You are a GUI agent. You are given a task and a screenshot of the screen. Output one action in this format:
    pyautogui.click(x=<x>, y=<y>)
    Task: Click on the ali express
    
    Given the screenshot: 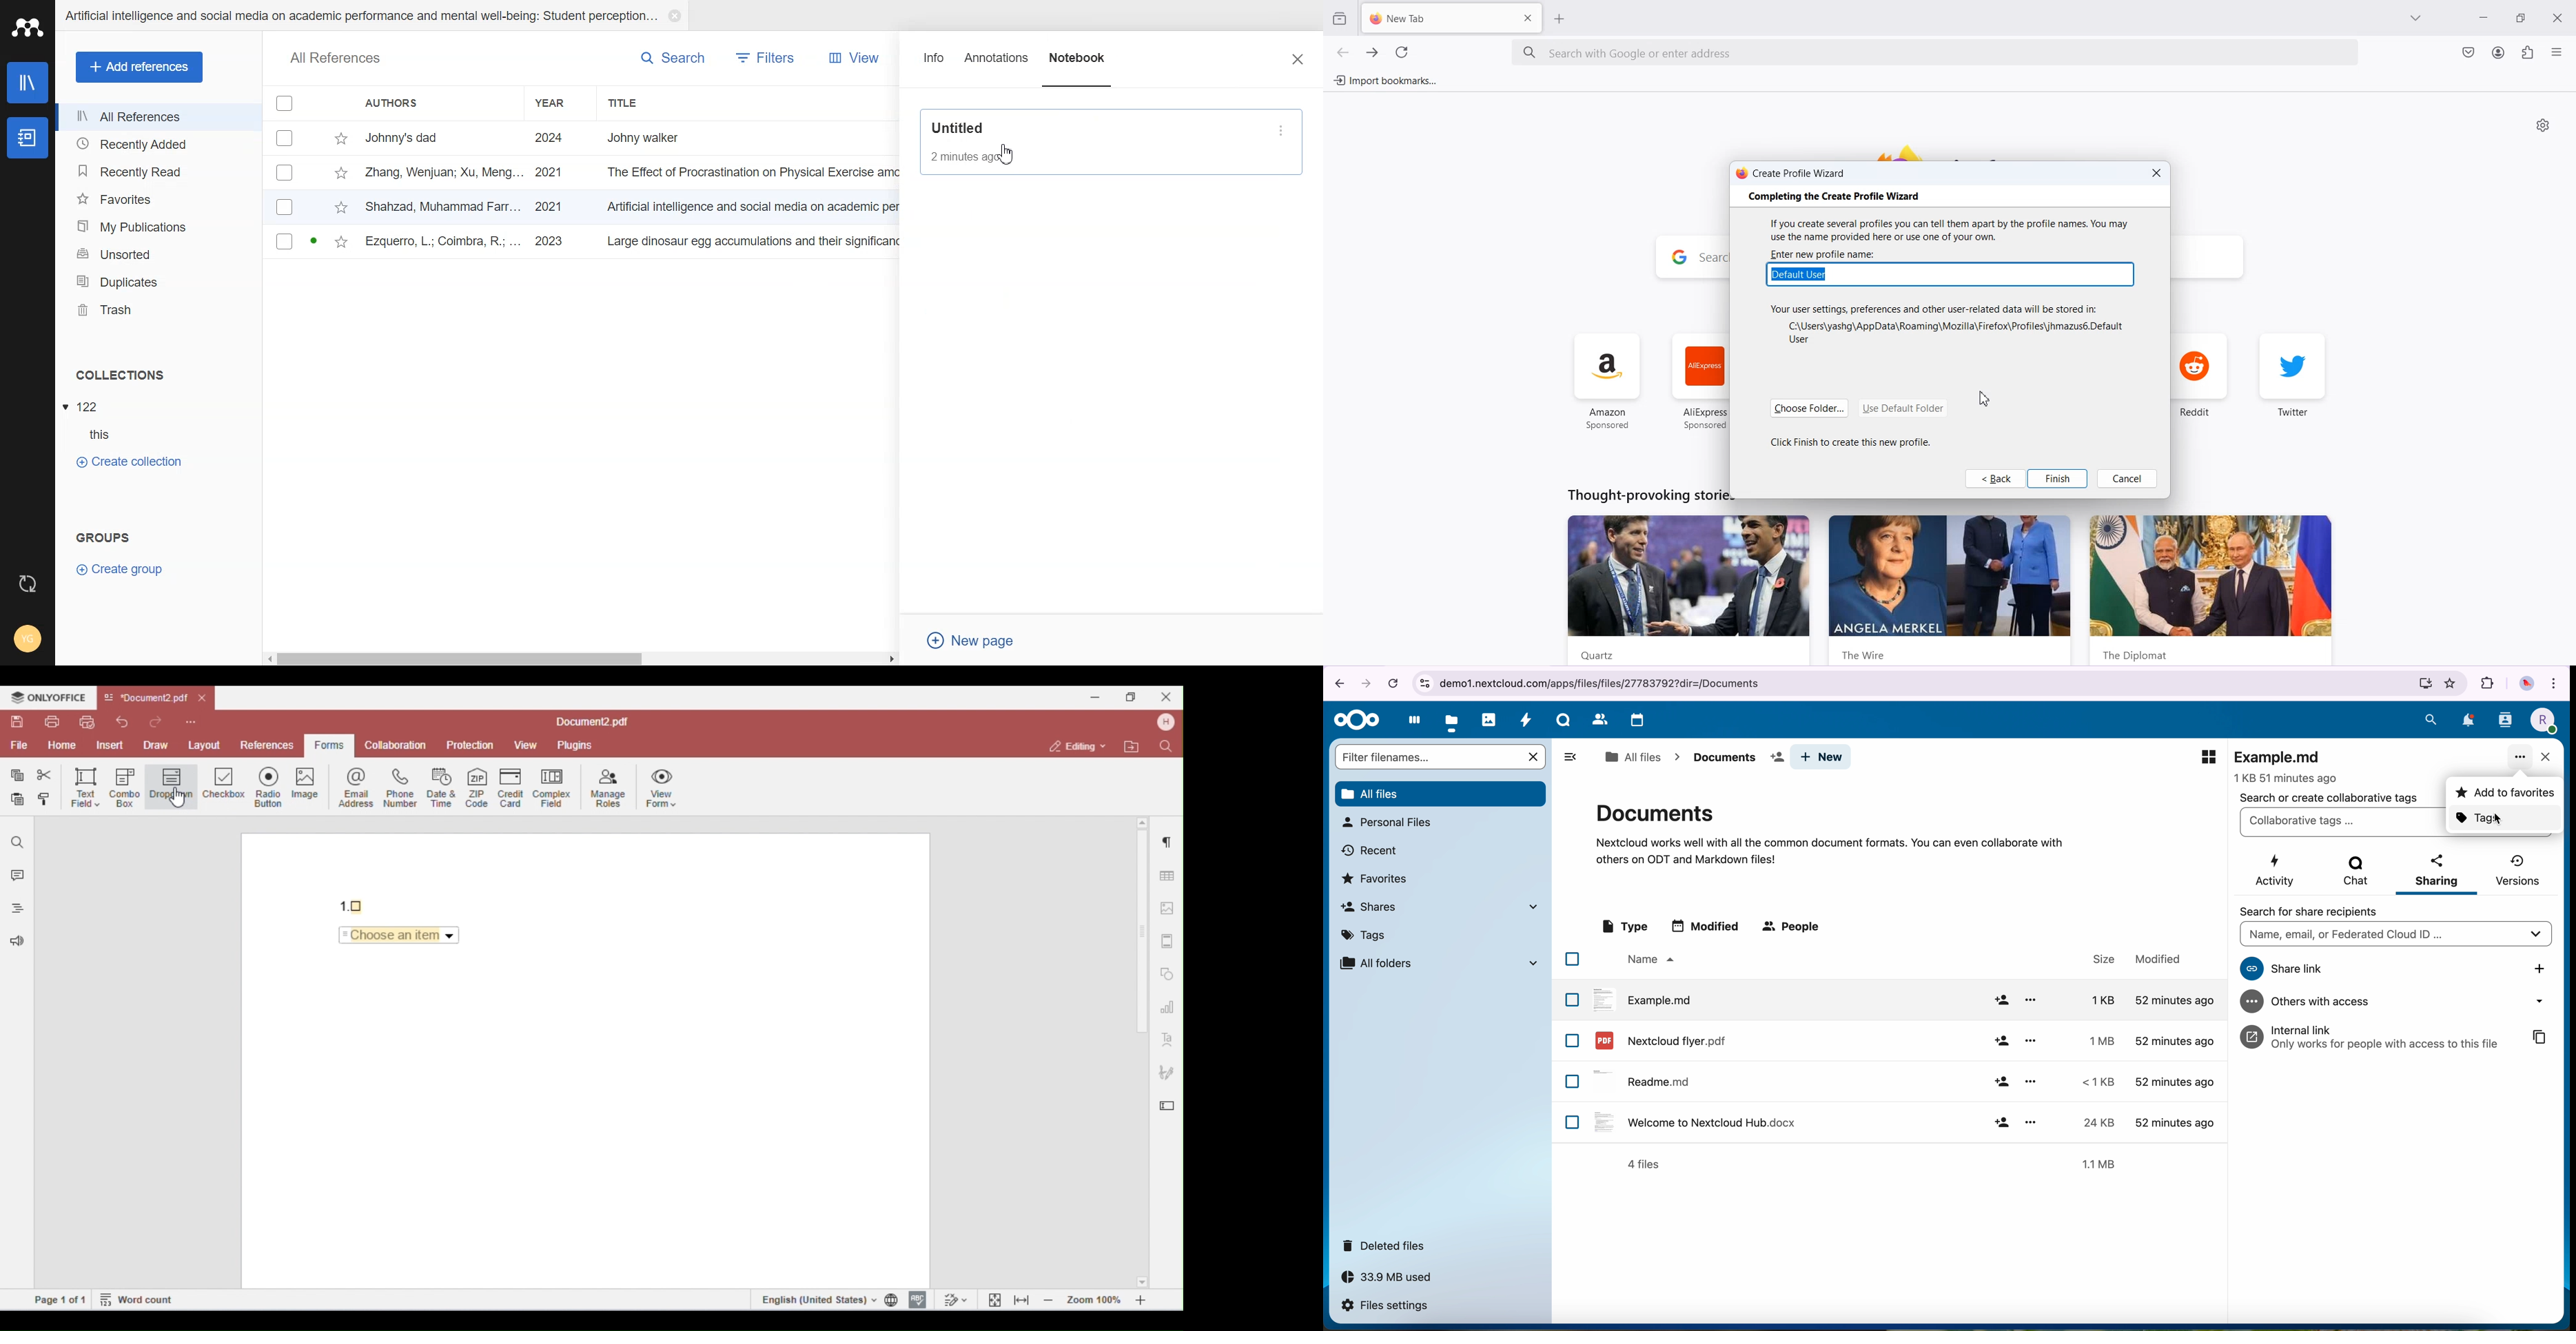 What is the action you would take?
    pyautogui.click(x=1702, y=380)
    